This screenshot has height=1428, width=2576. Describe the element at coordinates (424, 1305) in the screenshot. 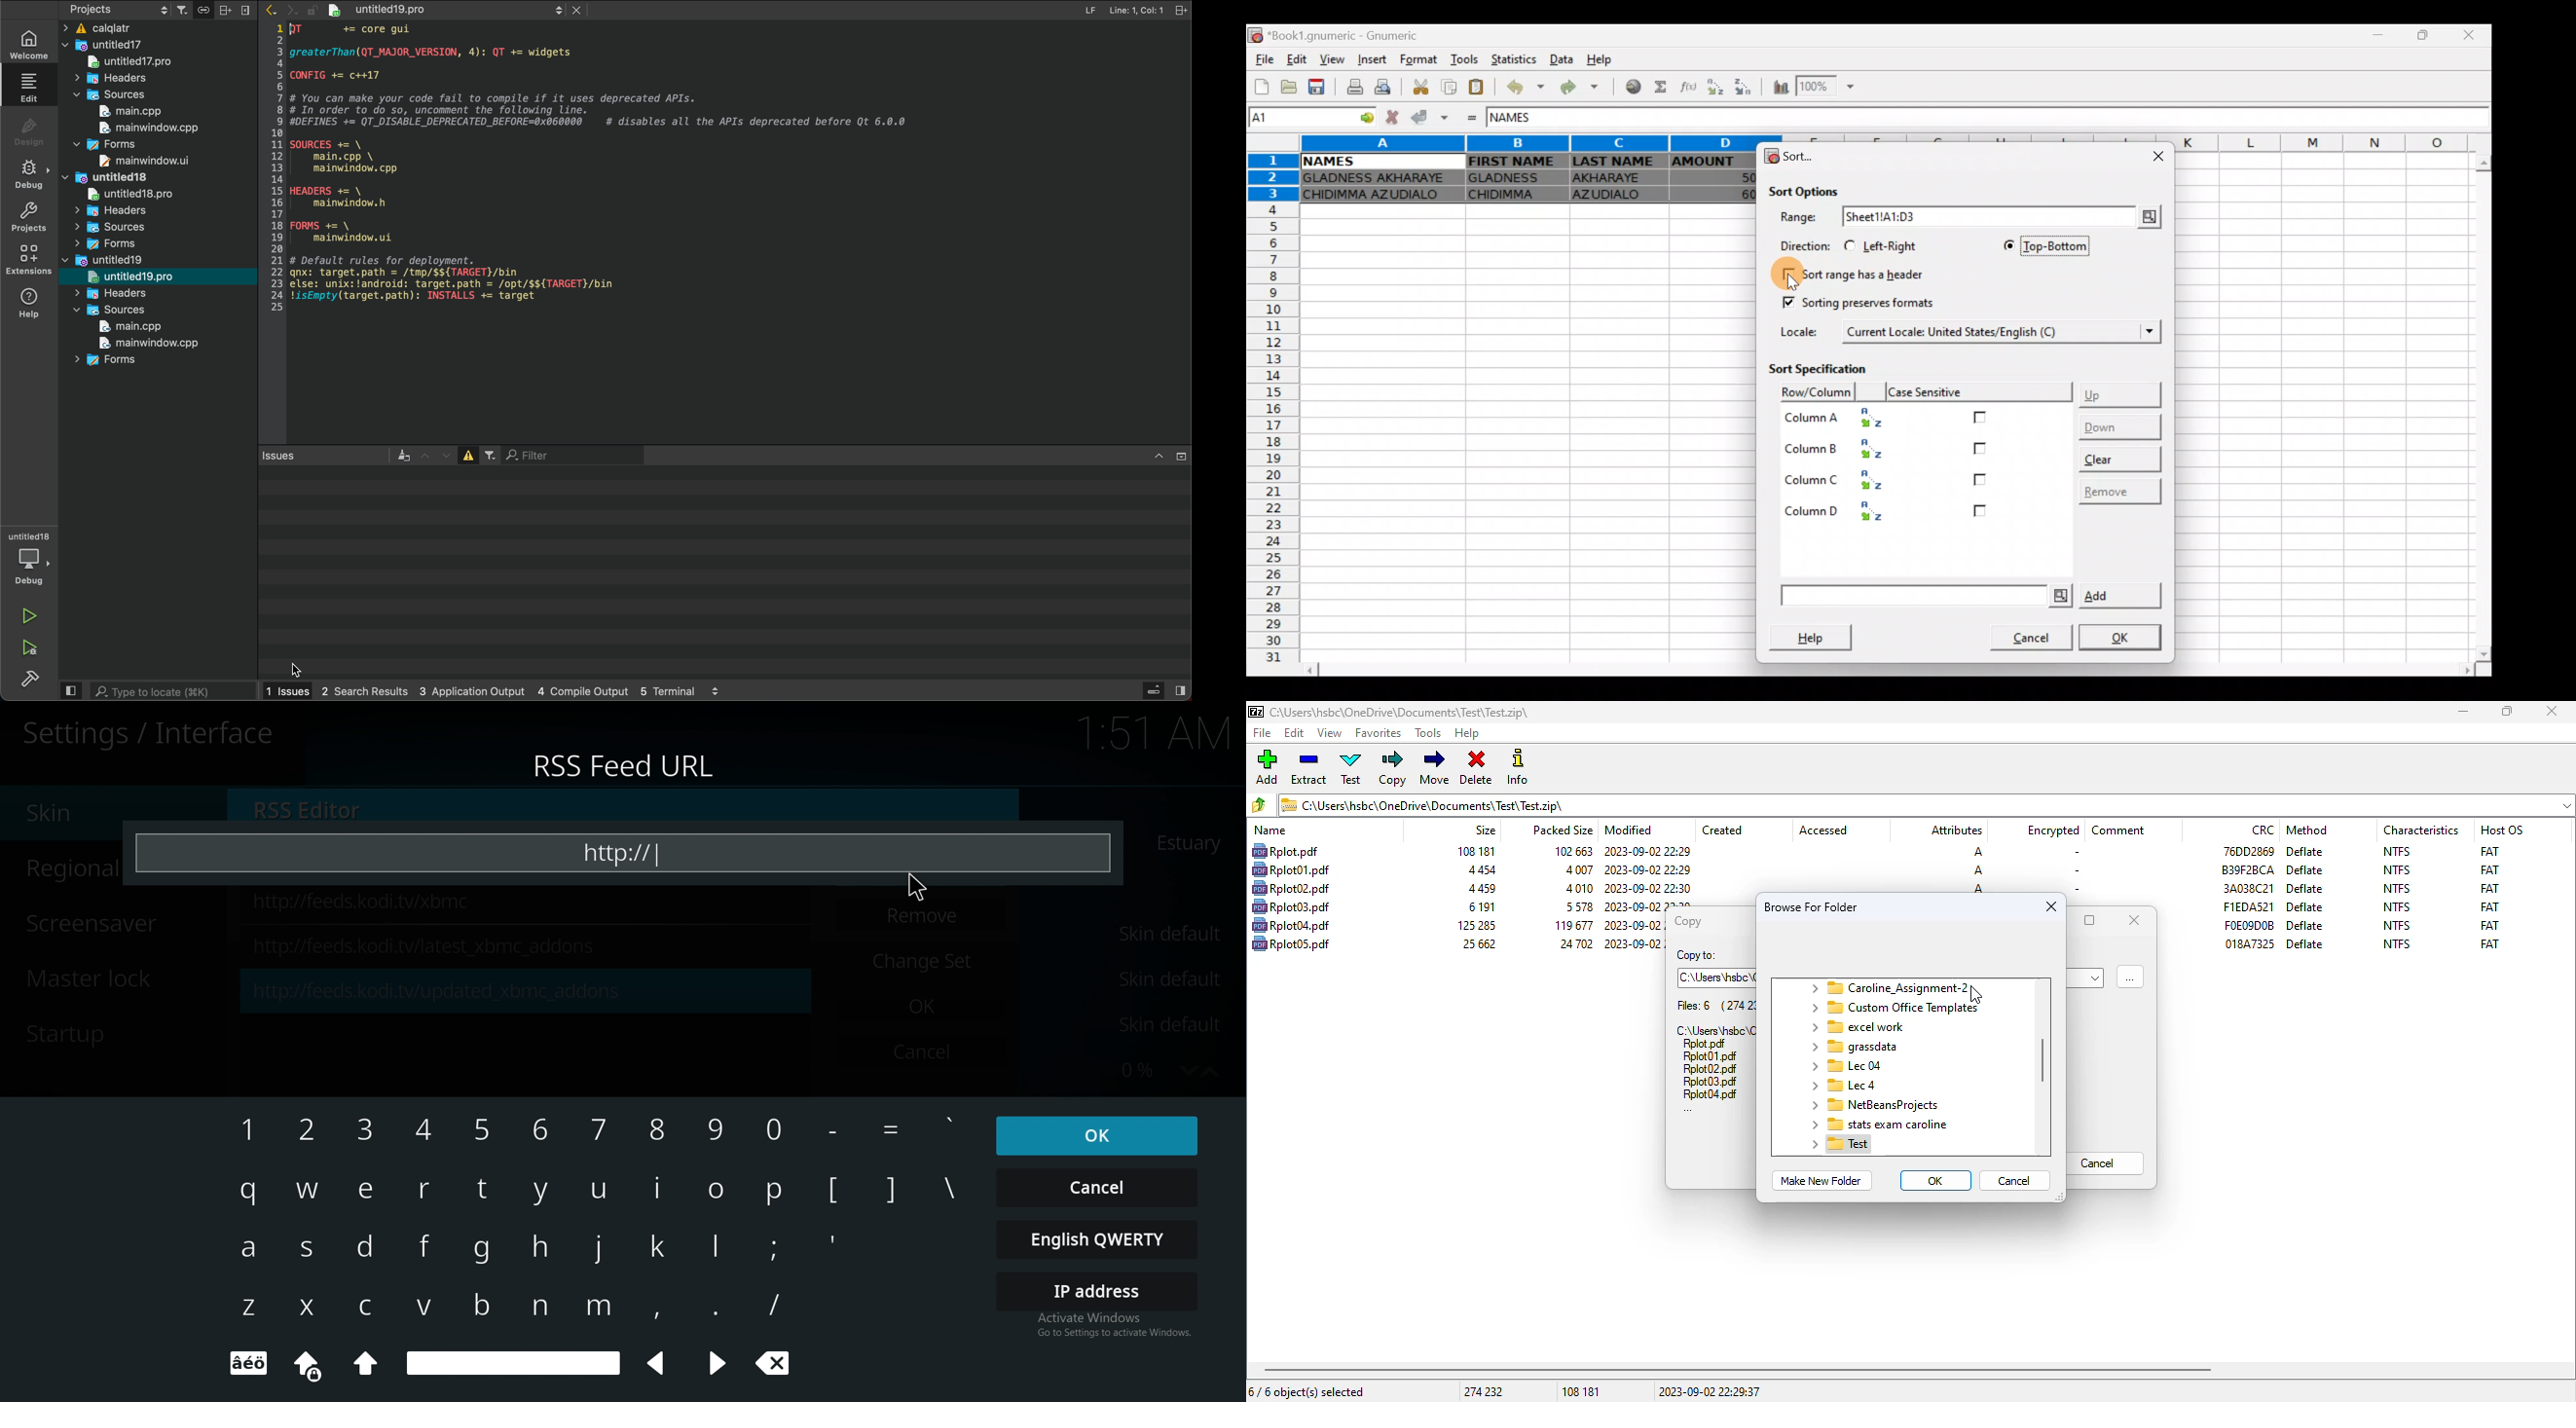

I see `v` at that location.